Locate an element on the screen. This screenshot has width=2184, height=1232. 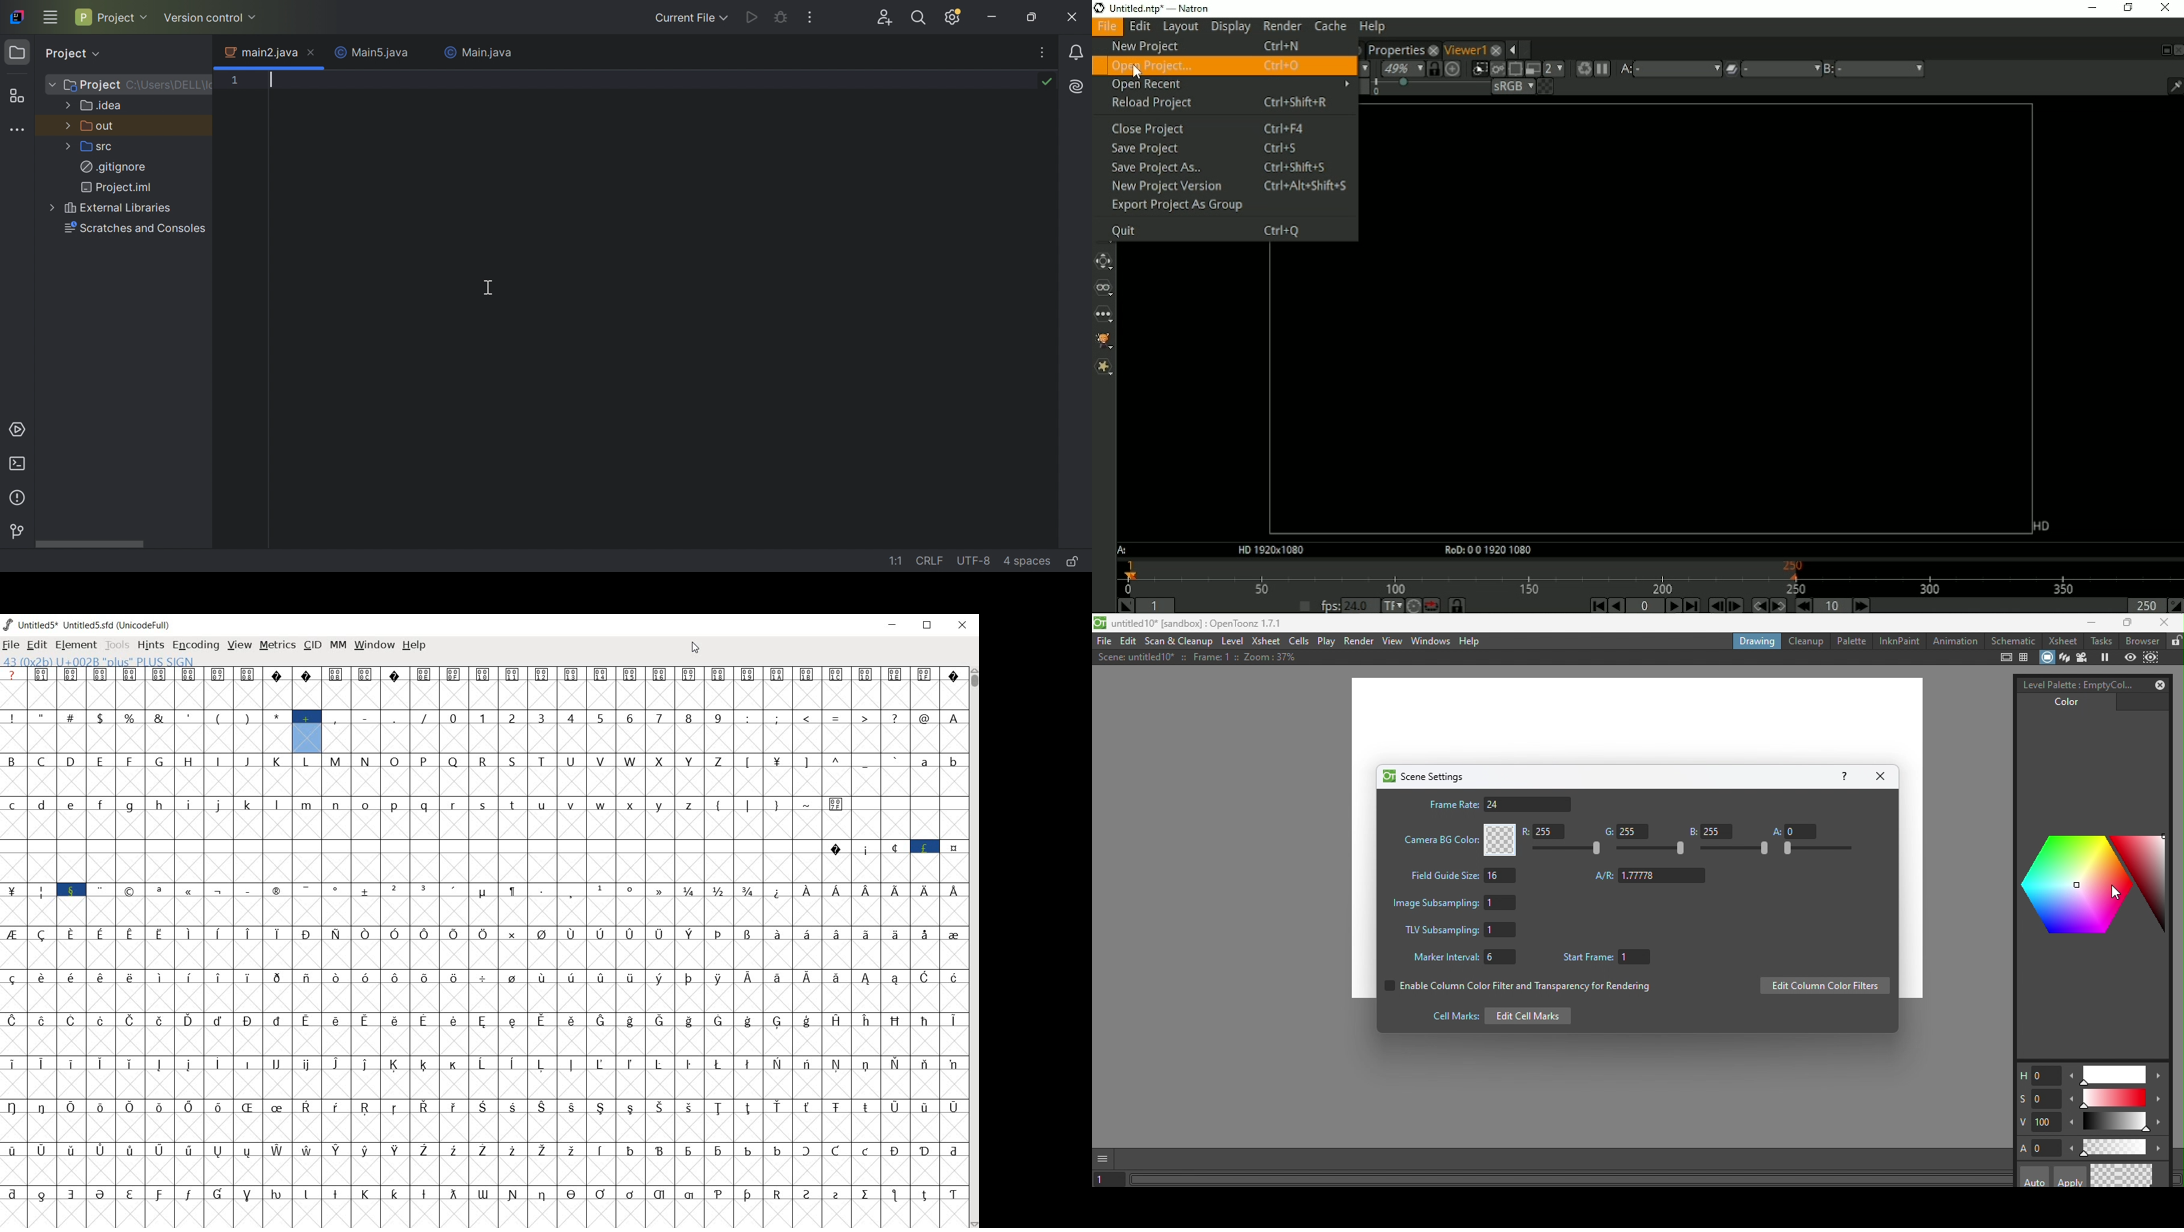
Start line for code is located at coordinates (317, 79).